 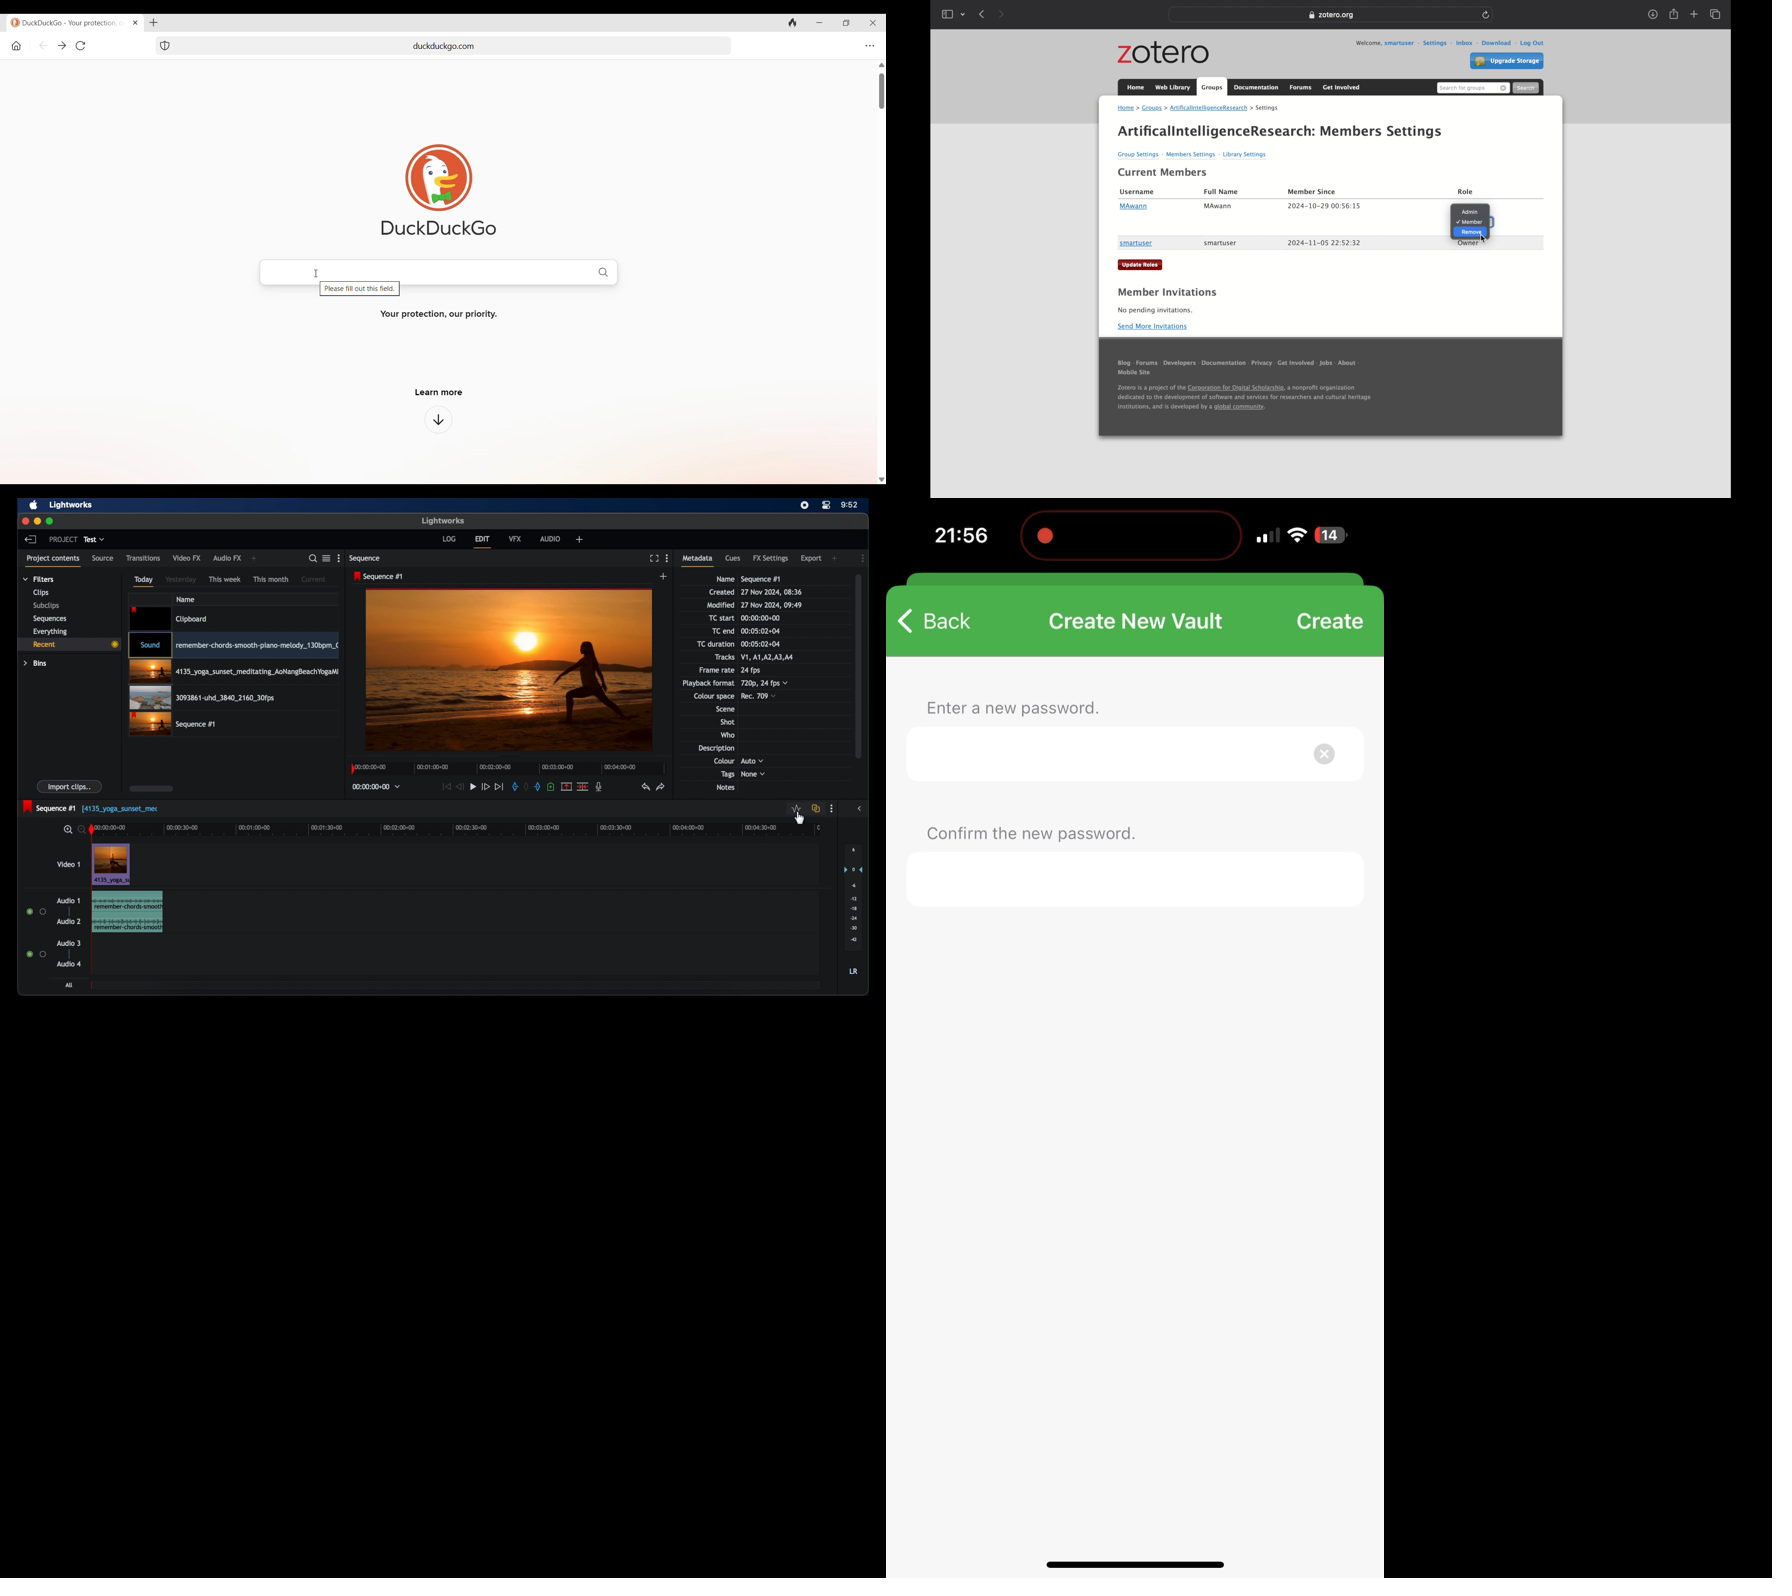 I want to click on forums, so click(x=1147, y=365).